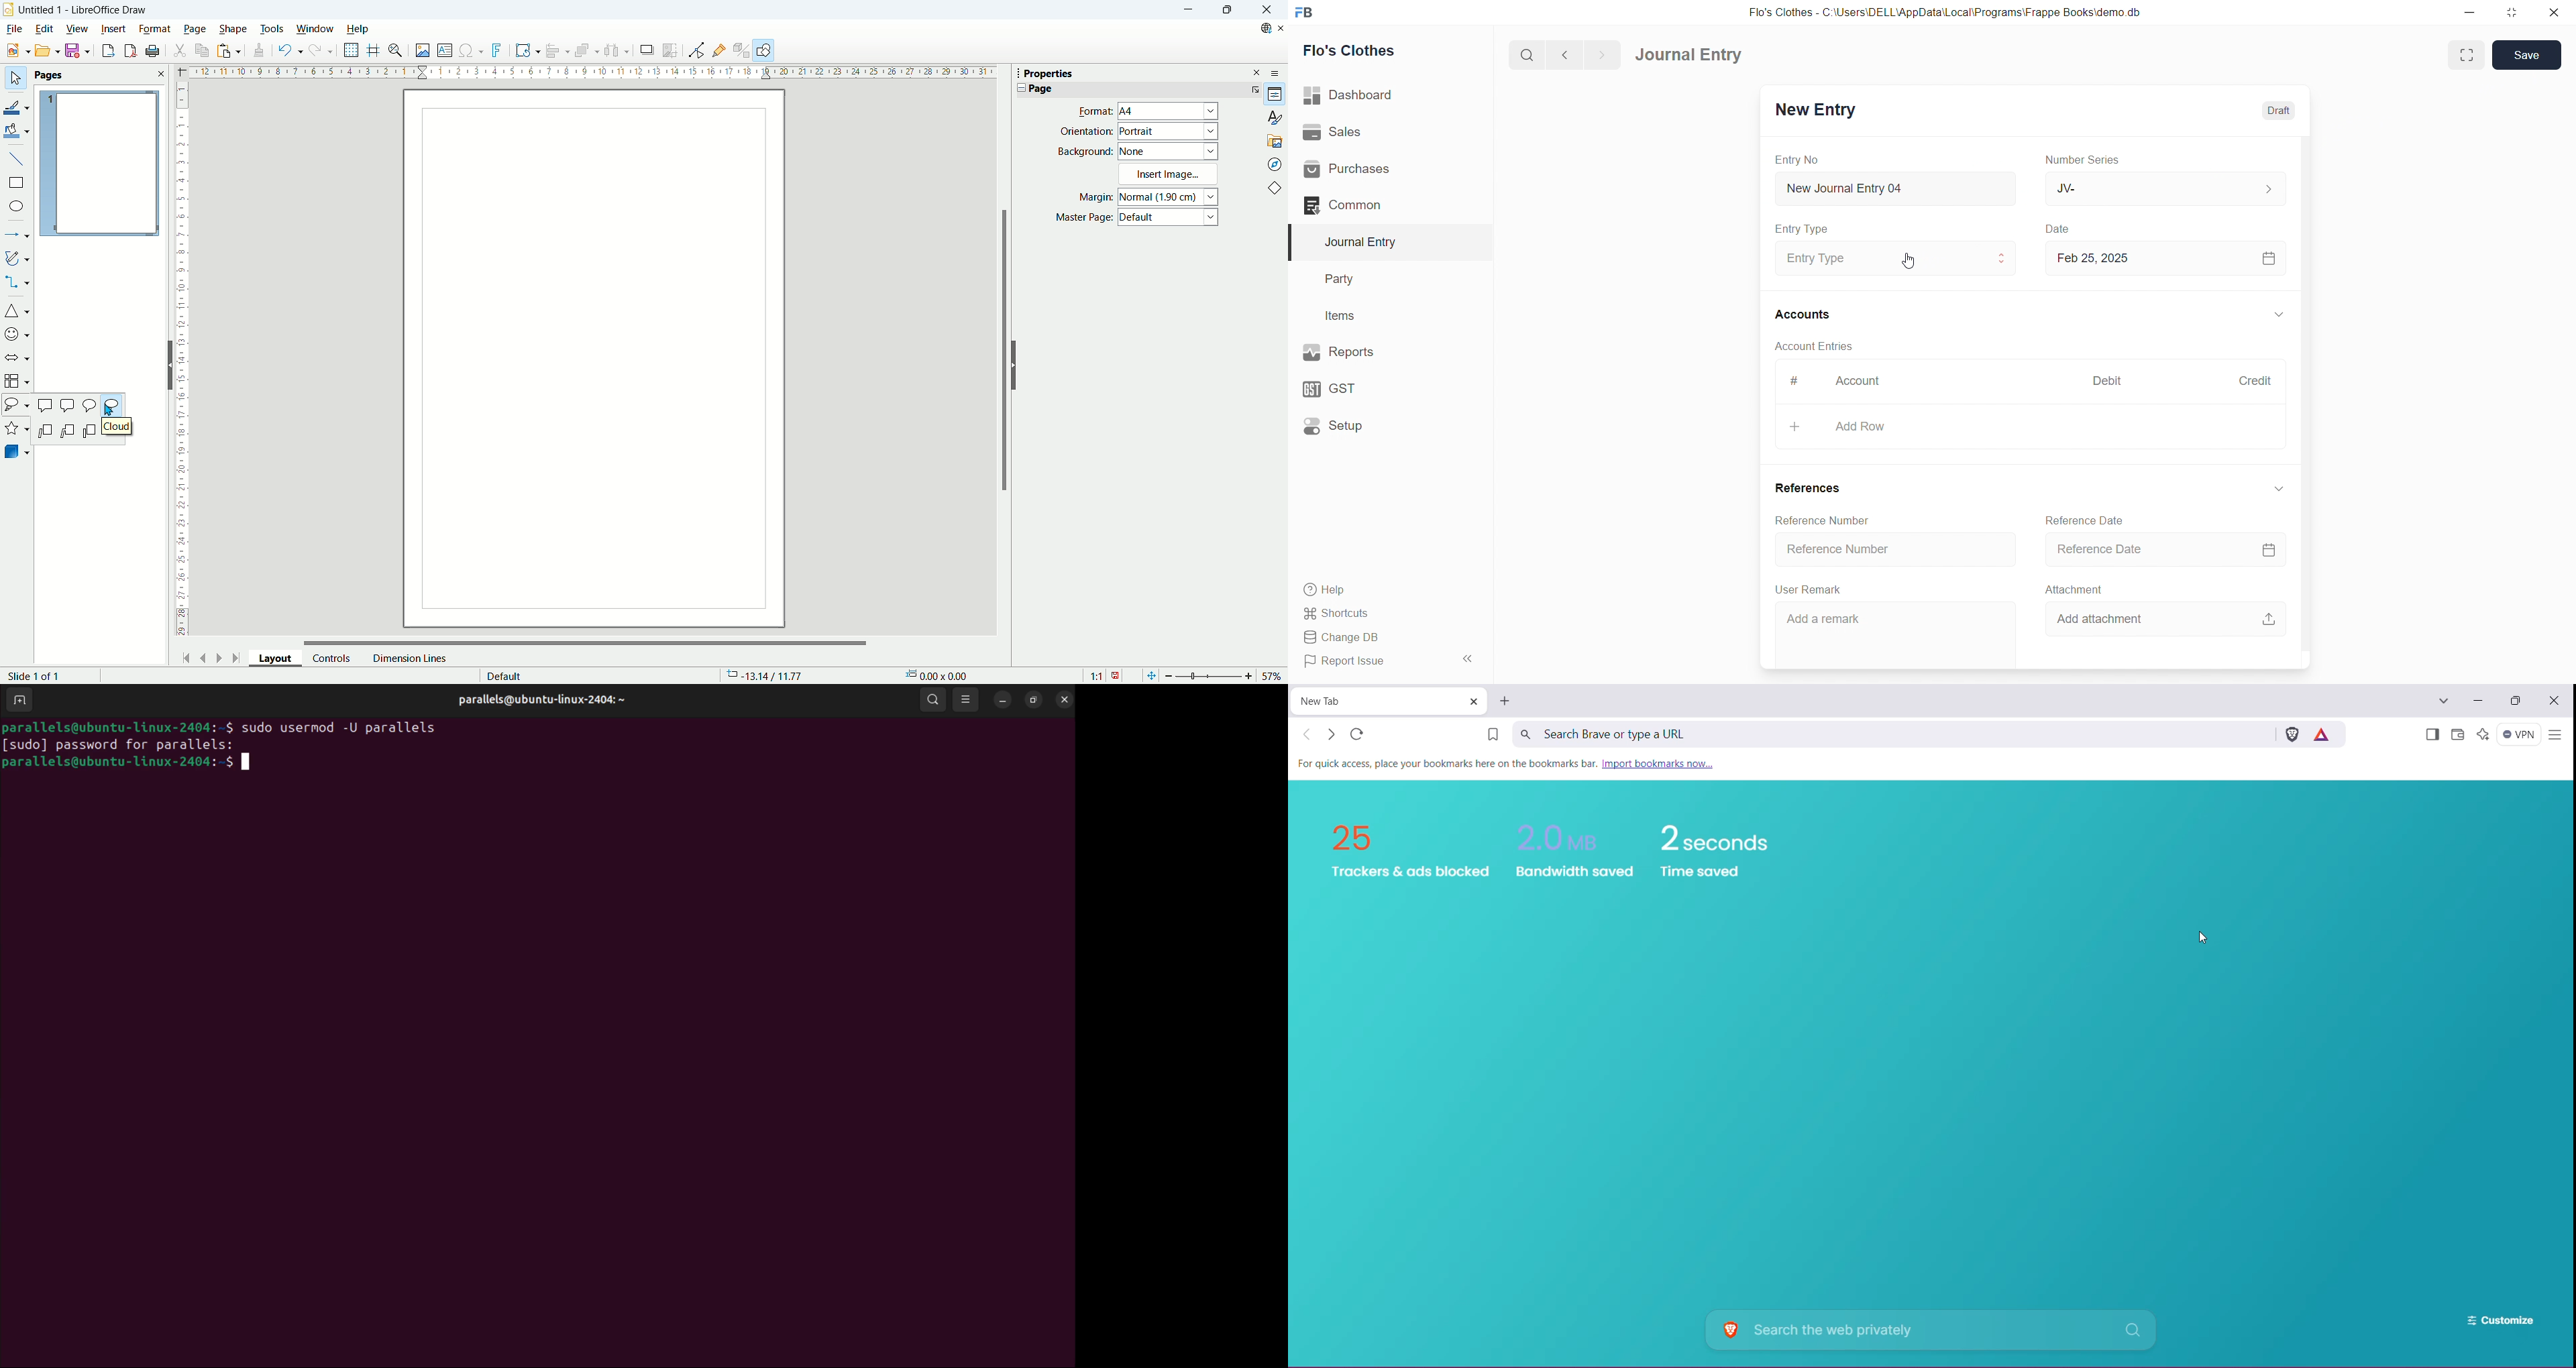 Image resolution: width=2576 pixels, height=1372 pixels. I want to click on rectangle, so click(15, 183).